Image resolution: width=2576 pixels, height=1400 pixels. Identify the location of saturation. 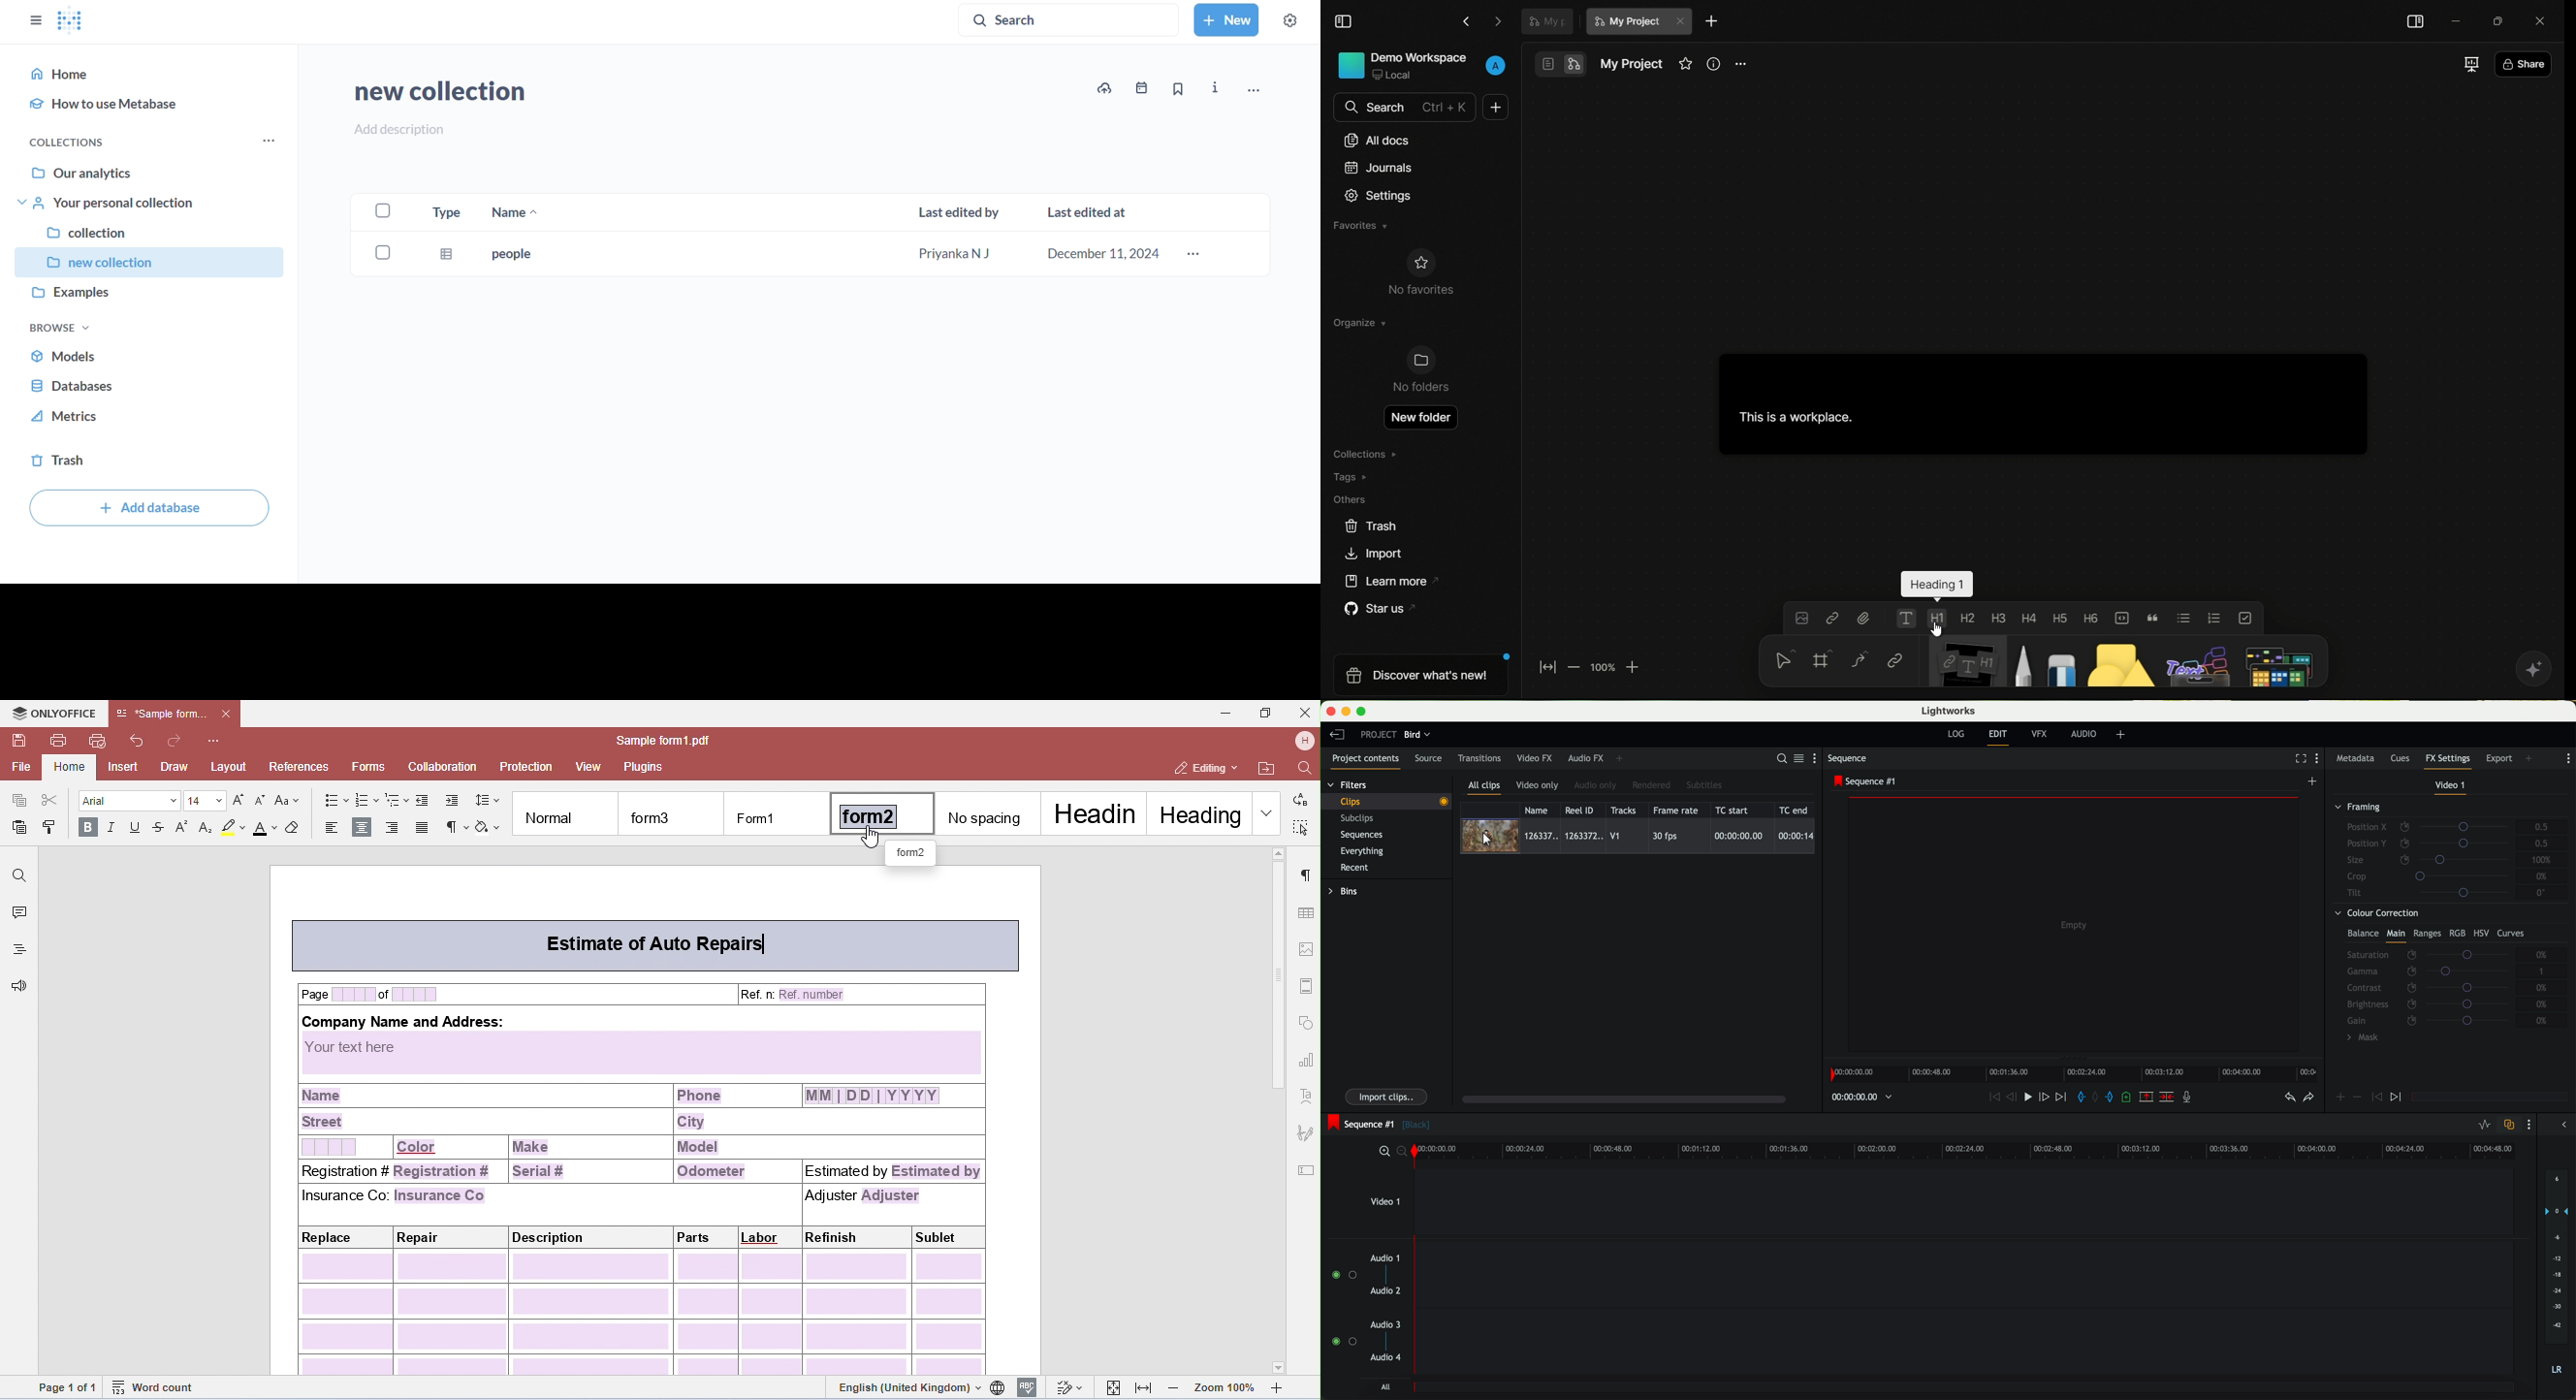
(2434, 955).